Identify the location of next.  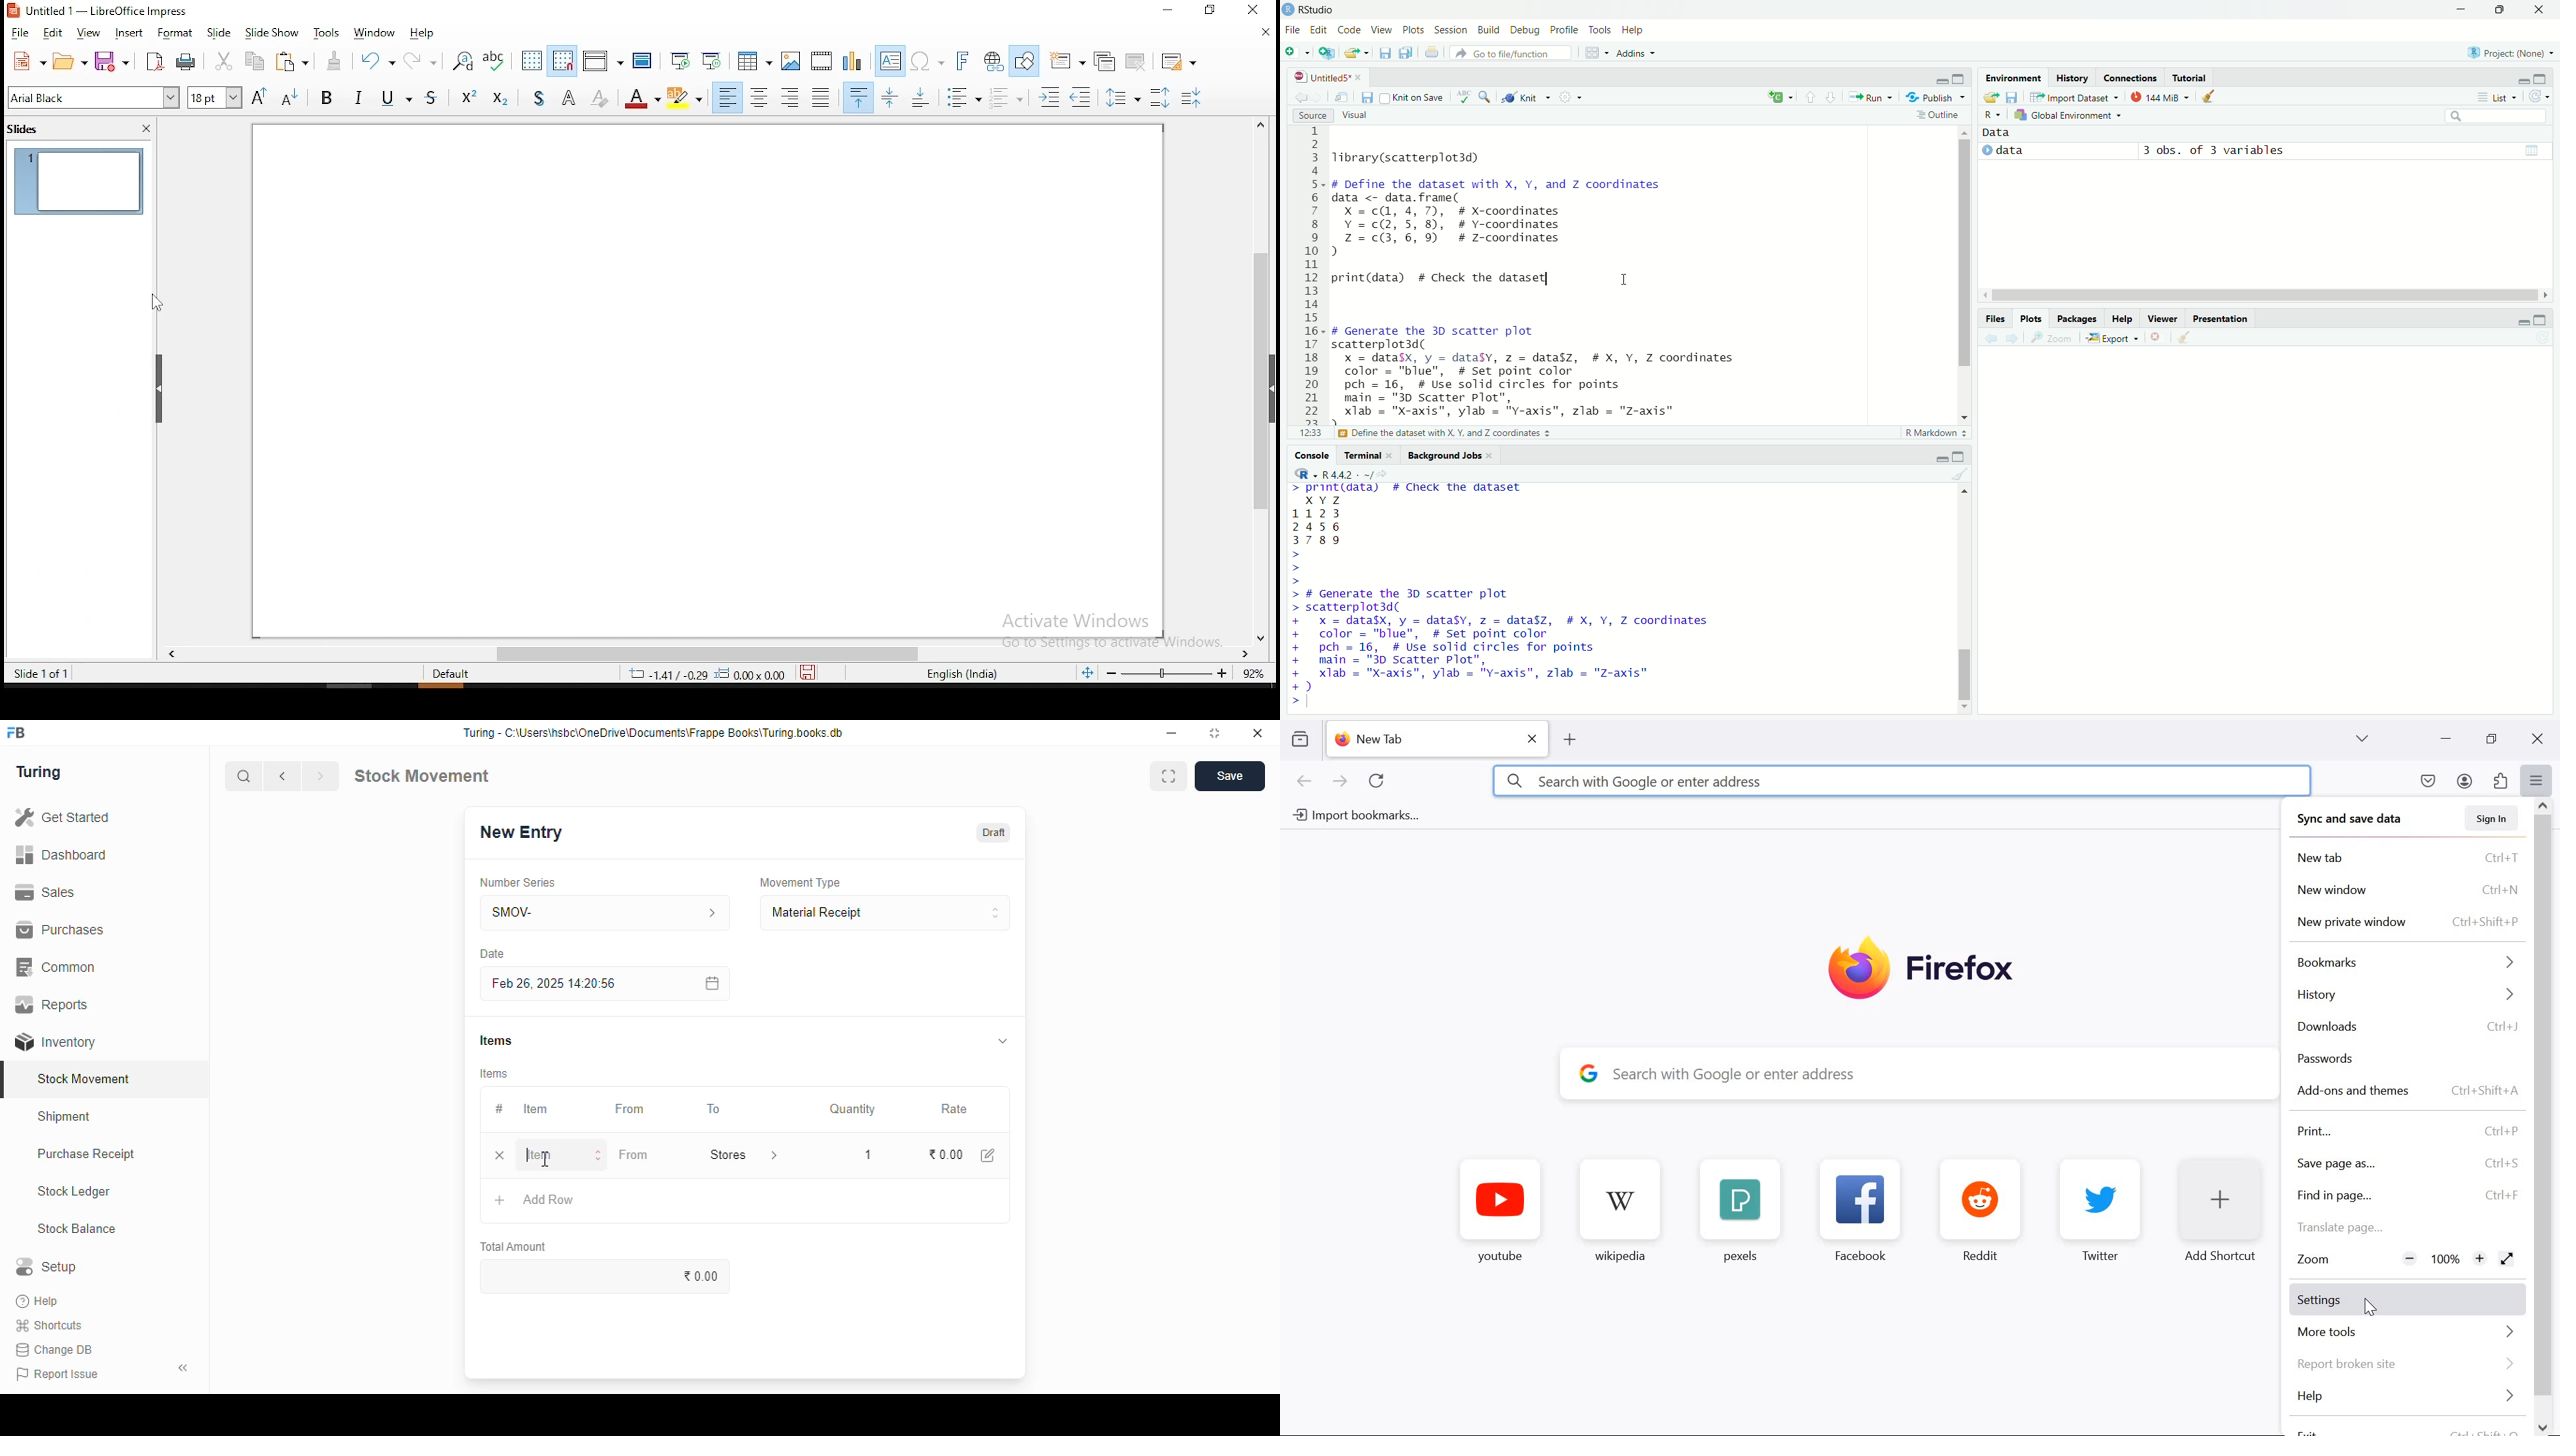
(320, 776).